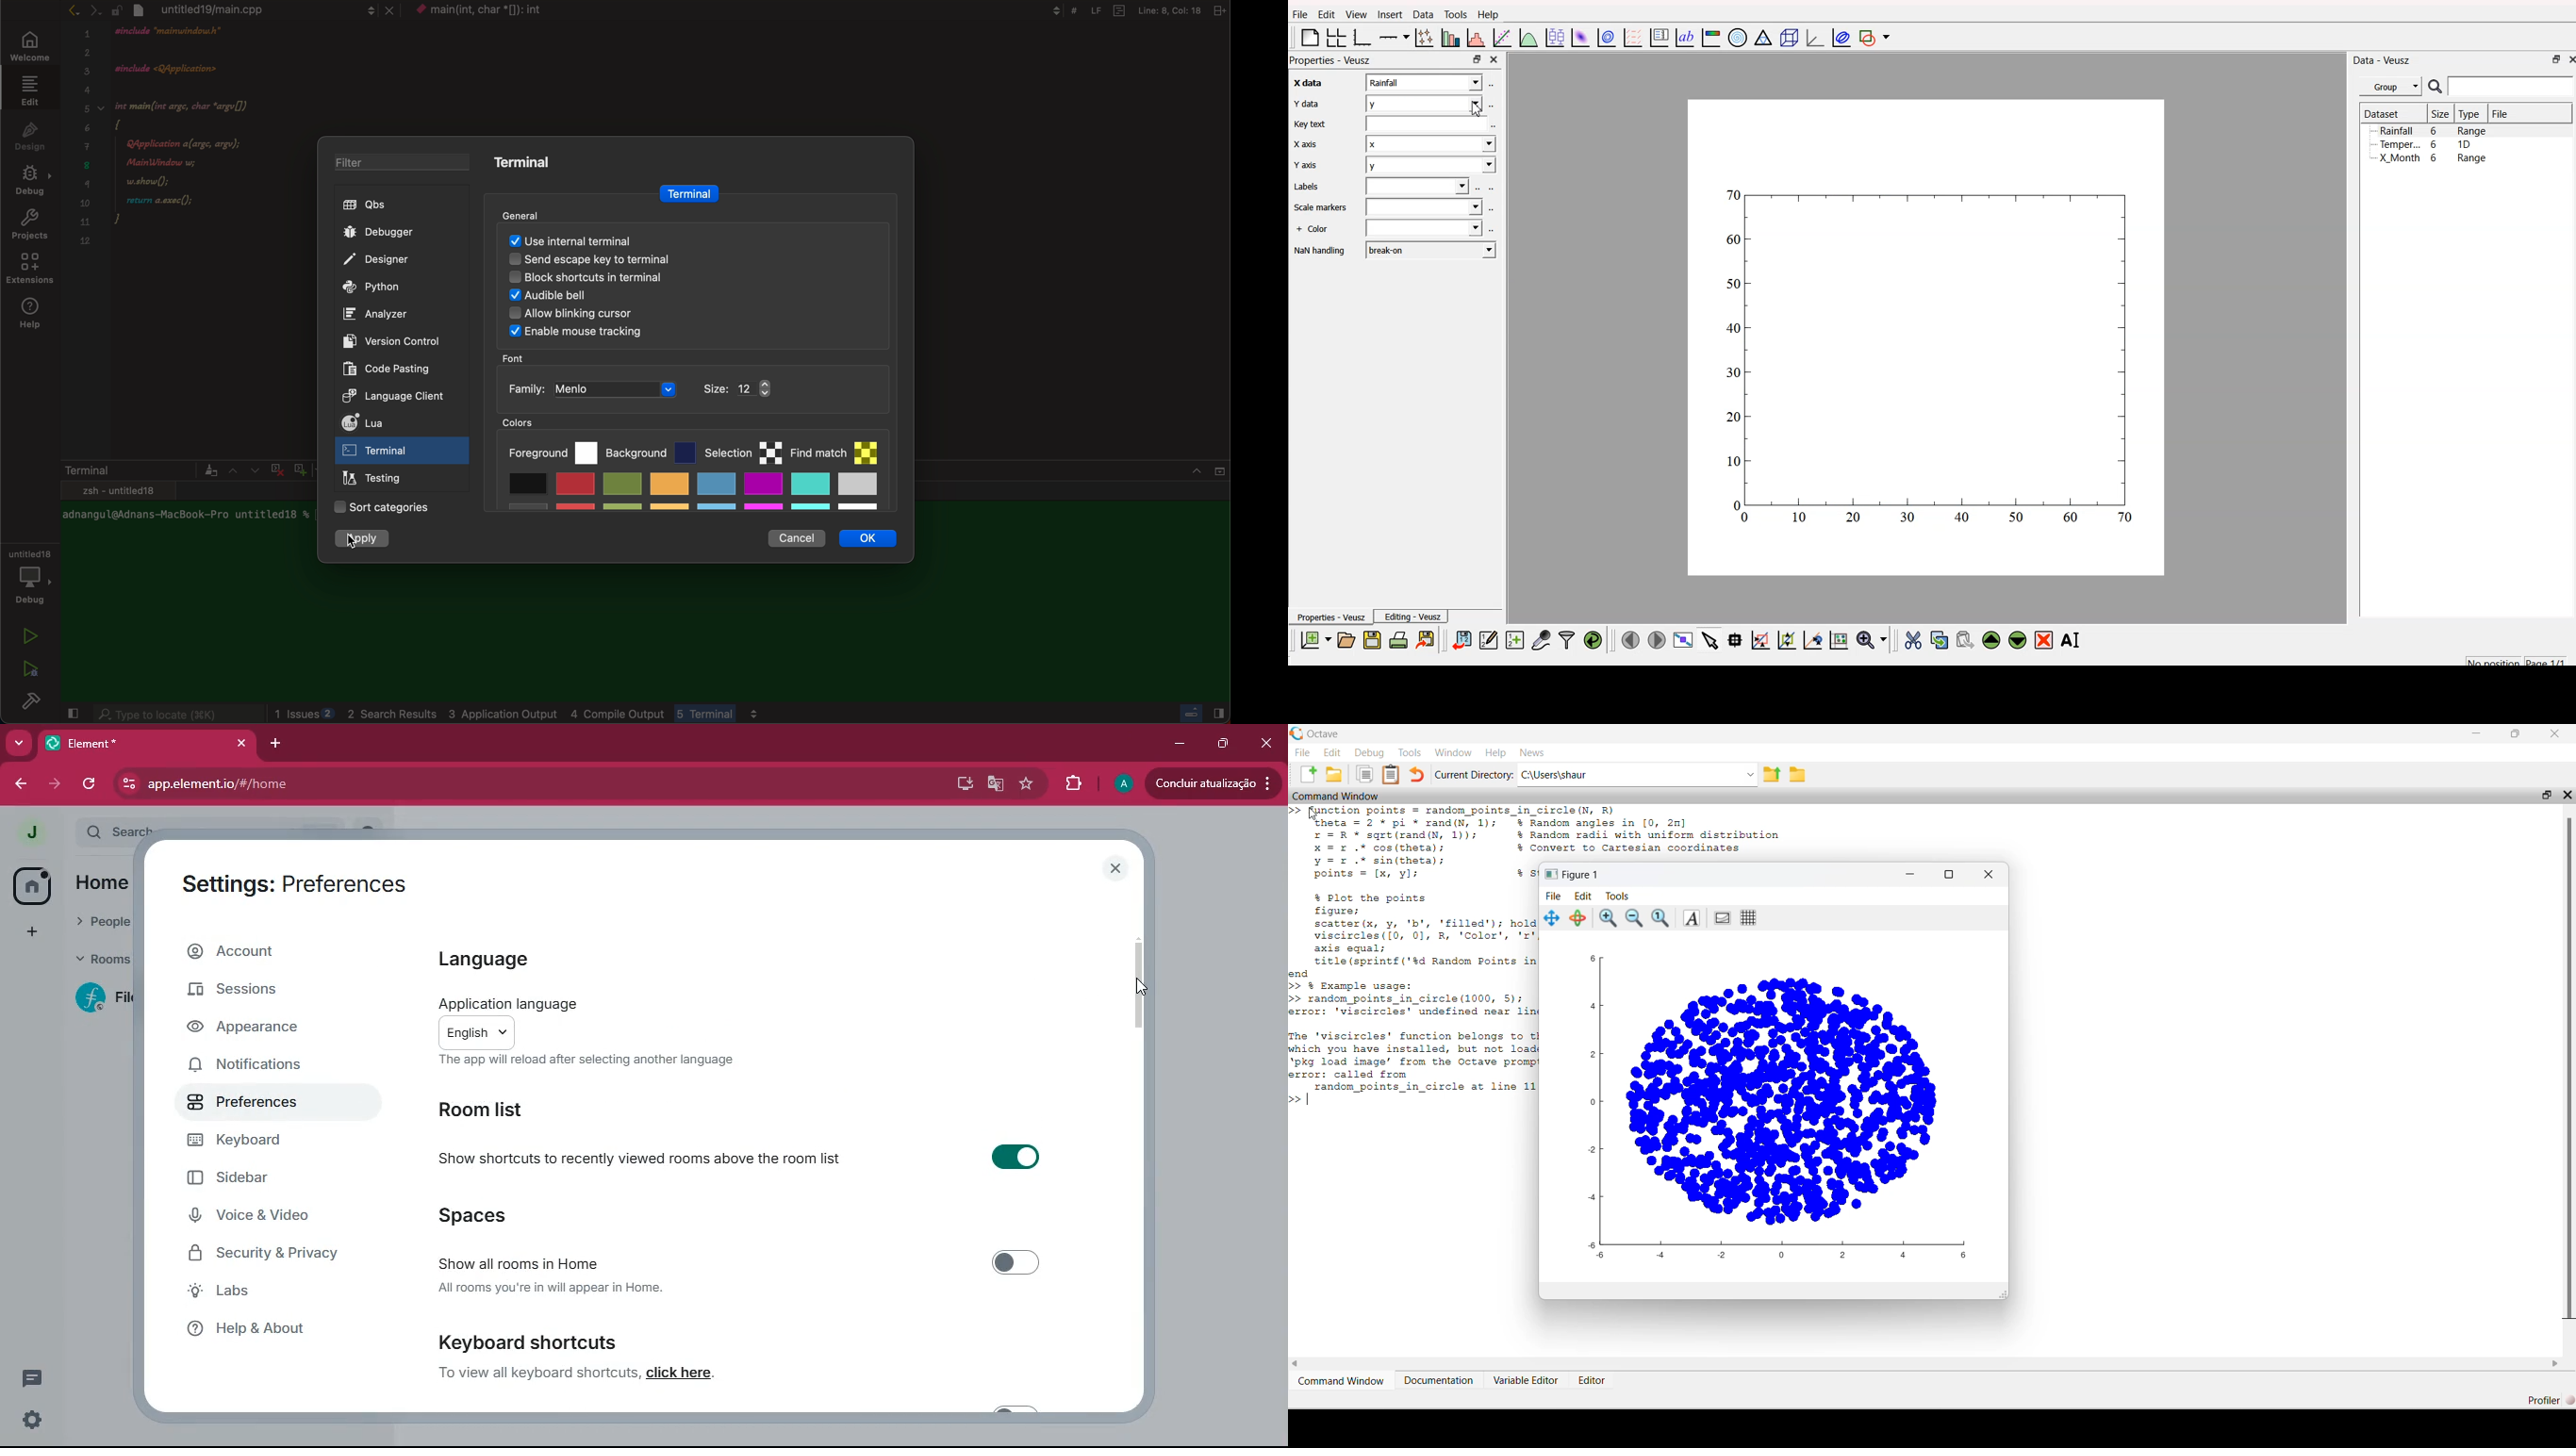  What do you see at coordinates (267, 1294) in the screenshot?
I see `labs` at bounding box center [267, 1294].